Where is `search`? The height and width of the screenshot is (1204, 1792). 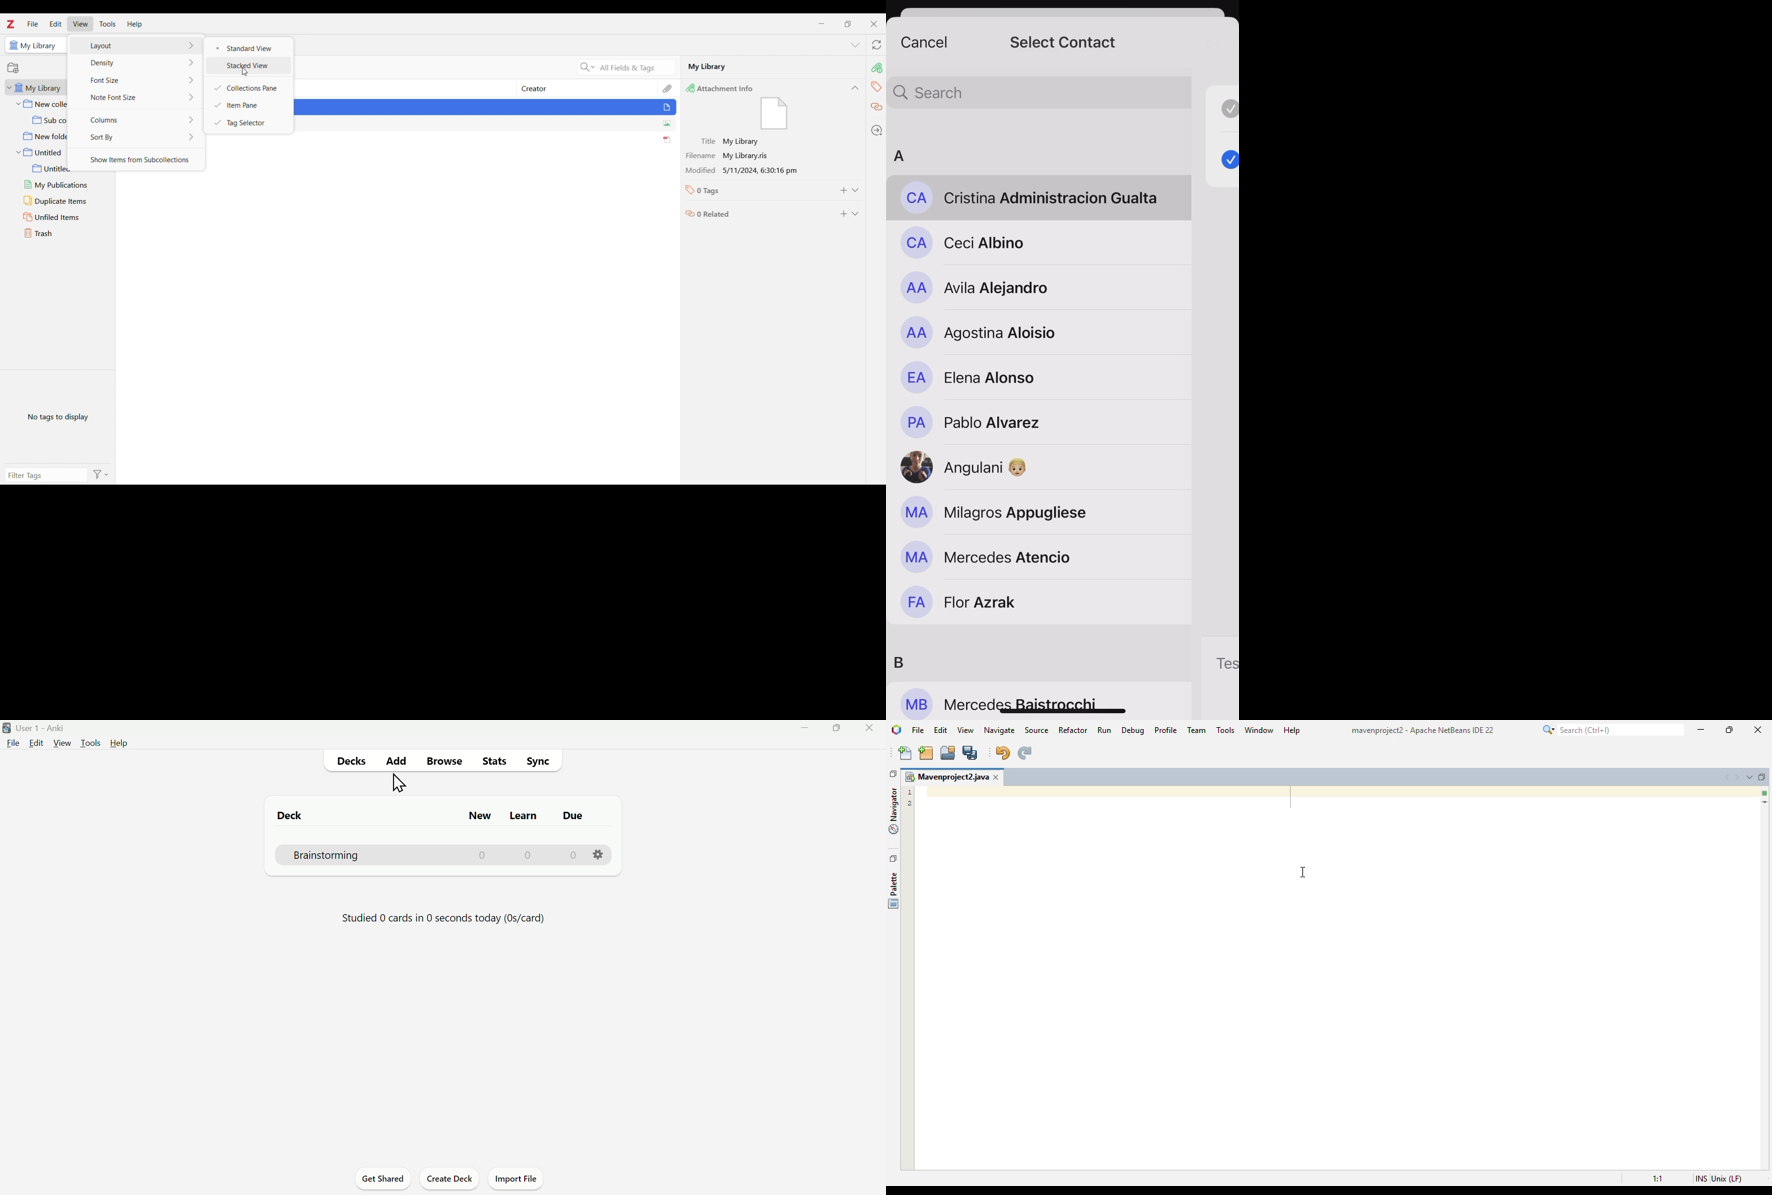
search is located at coordinates (1041, 96).